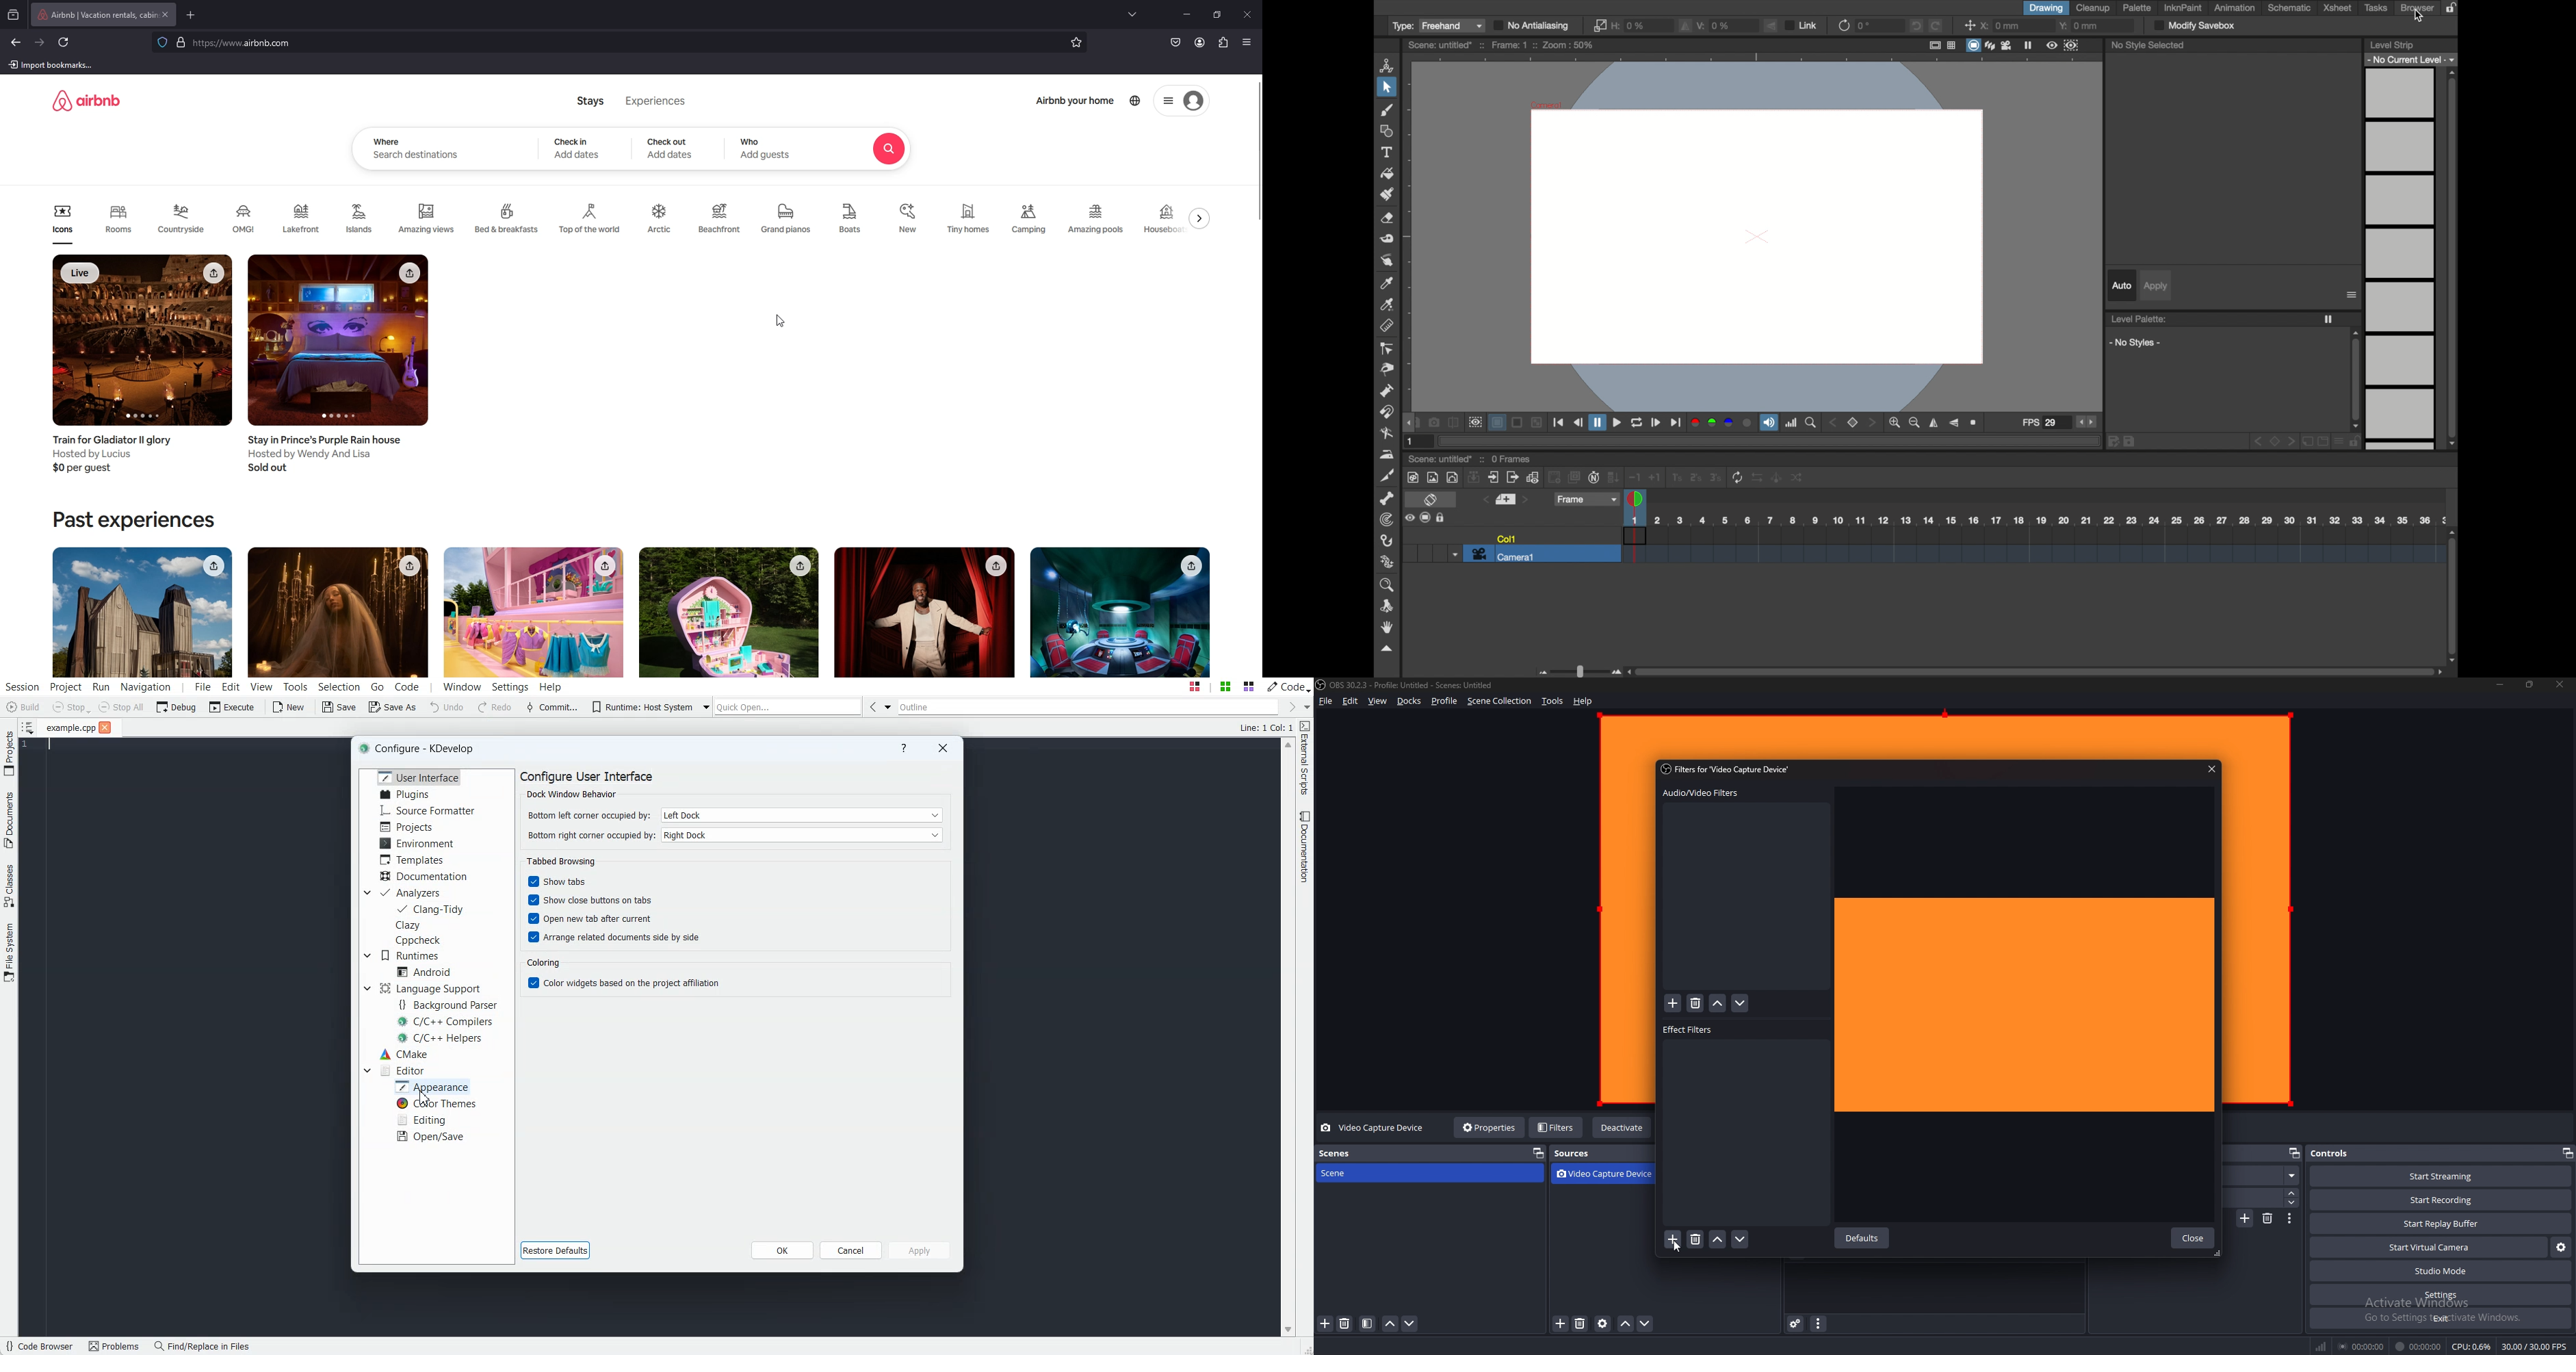 The height and width of the screenshot is (1372, 2576). Describe the element at coordinates (1368, 1324) in the screenshot. I see `filter` at that location.